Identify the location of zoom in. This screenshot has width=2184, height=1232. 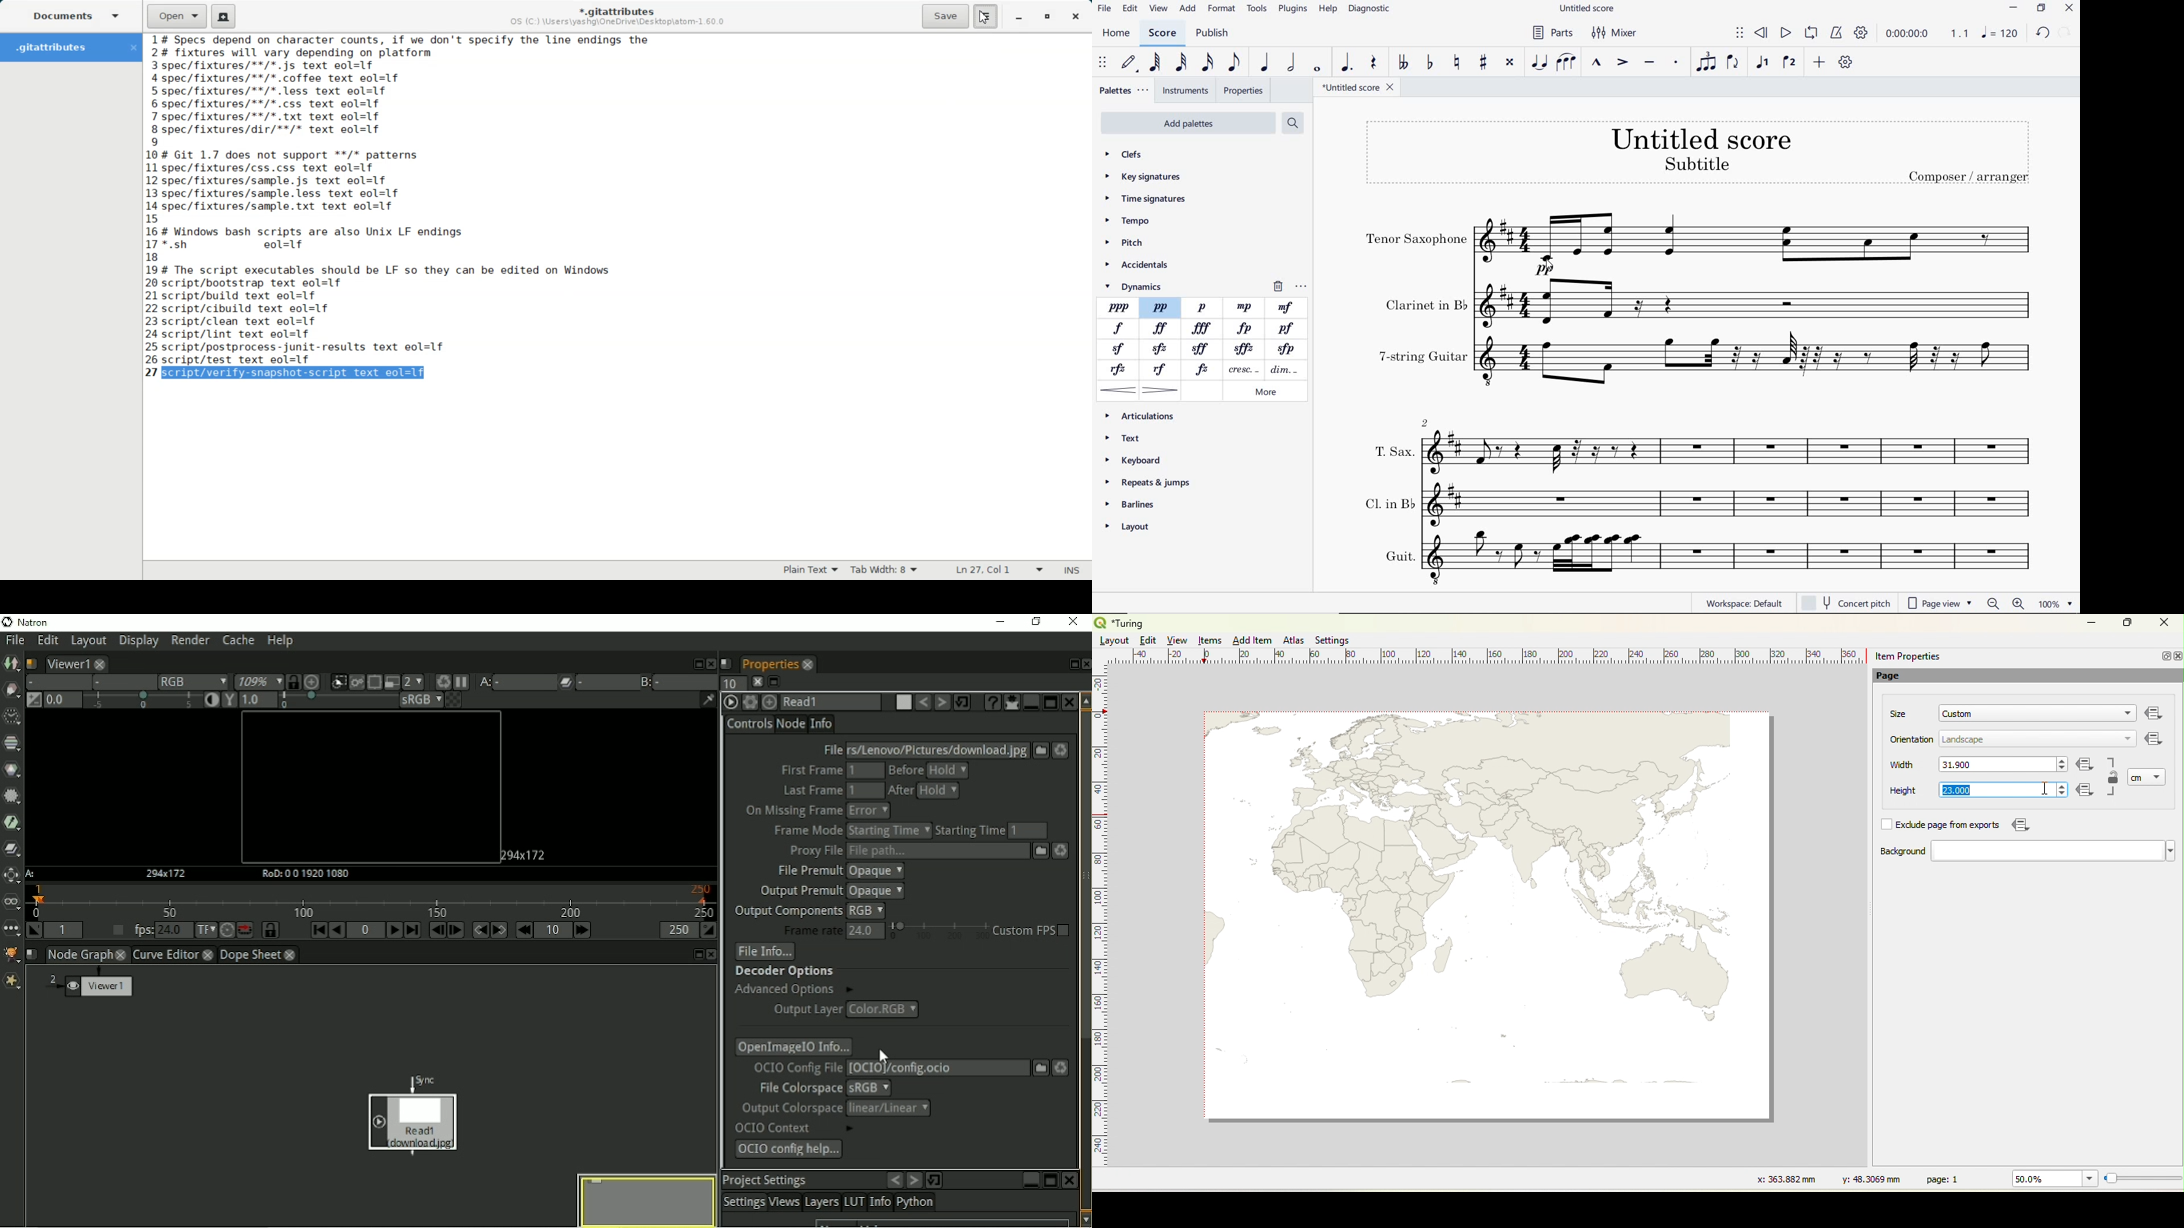
(2021, 603).